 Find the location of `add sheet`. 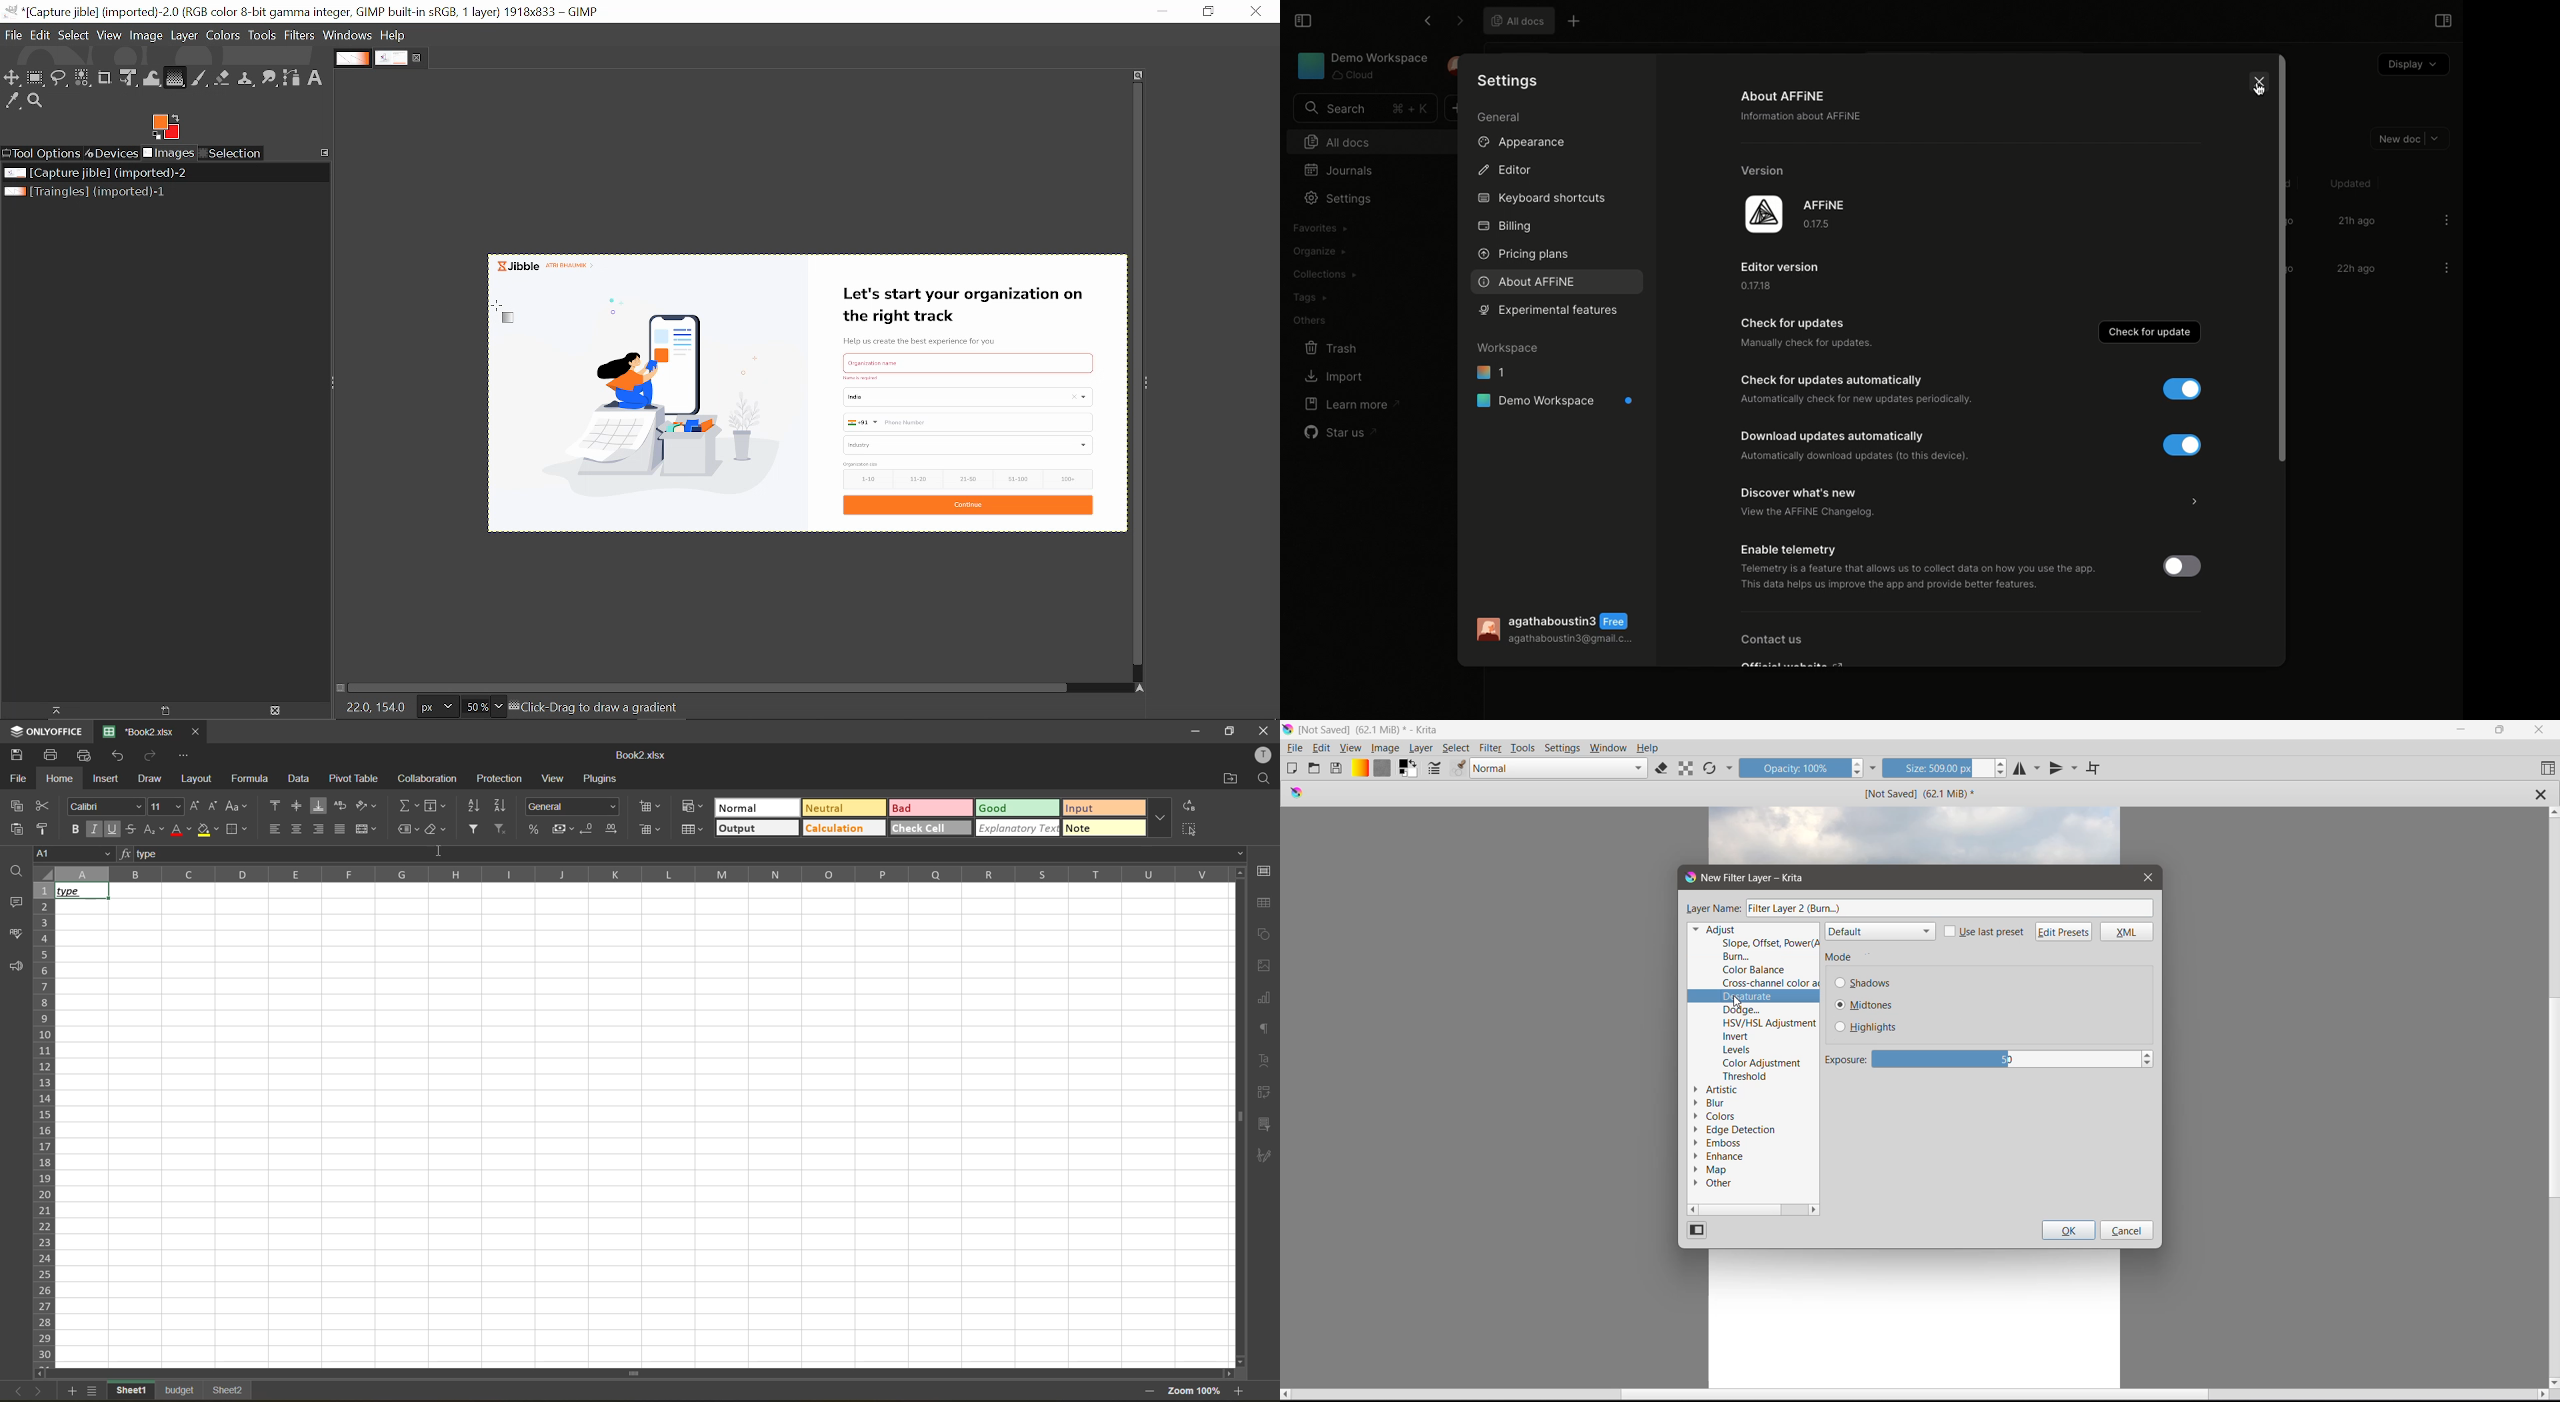

add sheet is located at coordinates (75, 1393).